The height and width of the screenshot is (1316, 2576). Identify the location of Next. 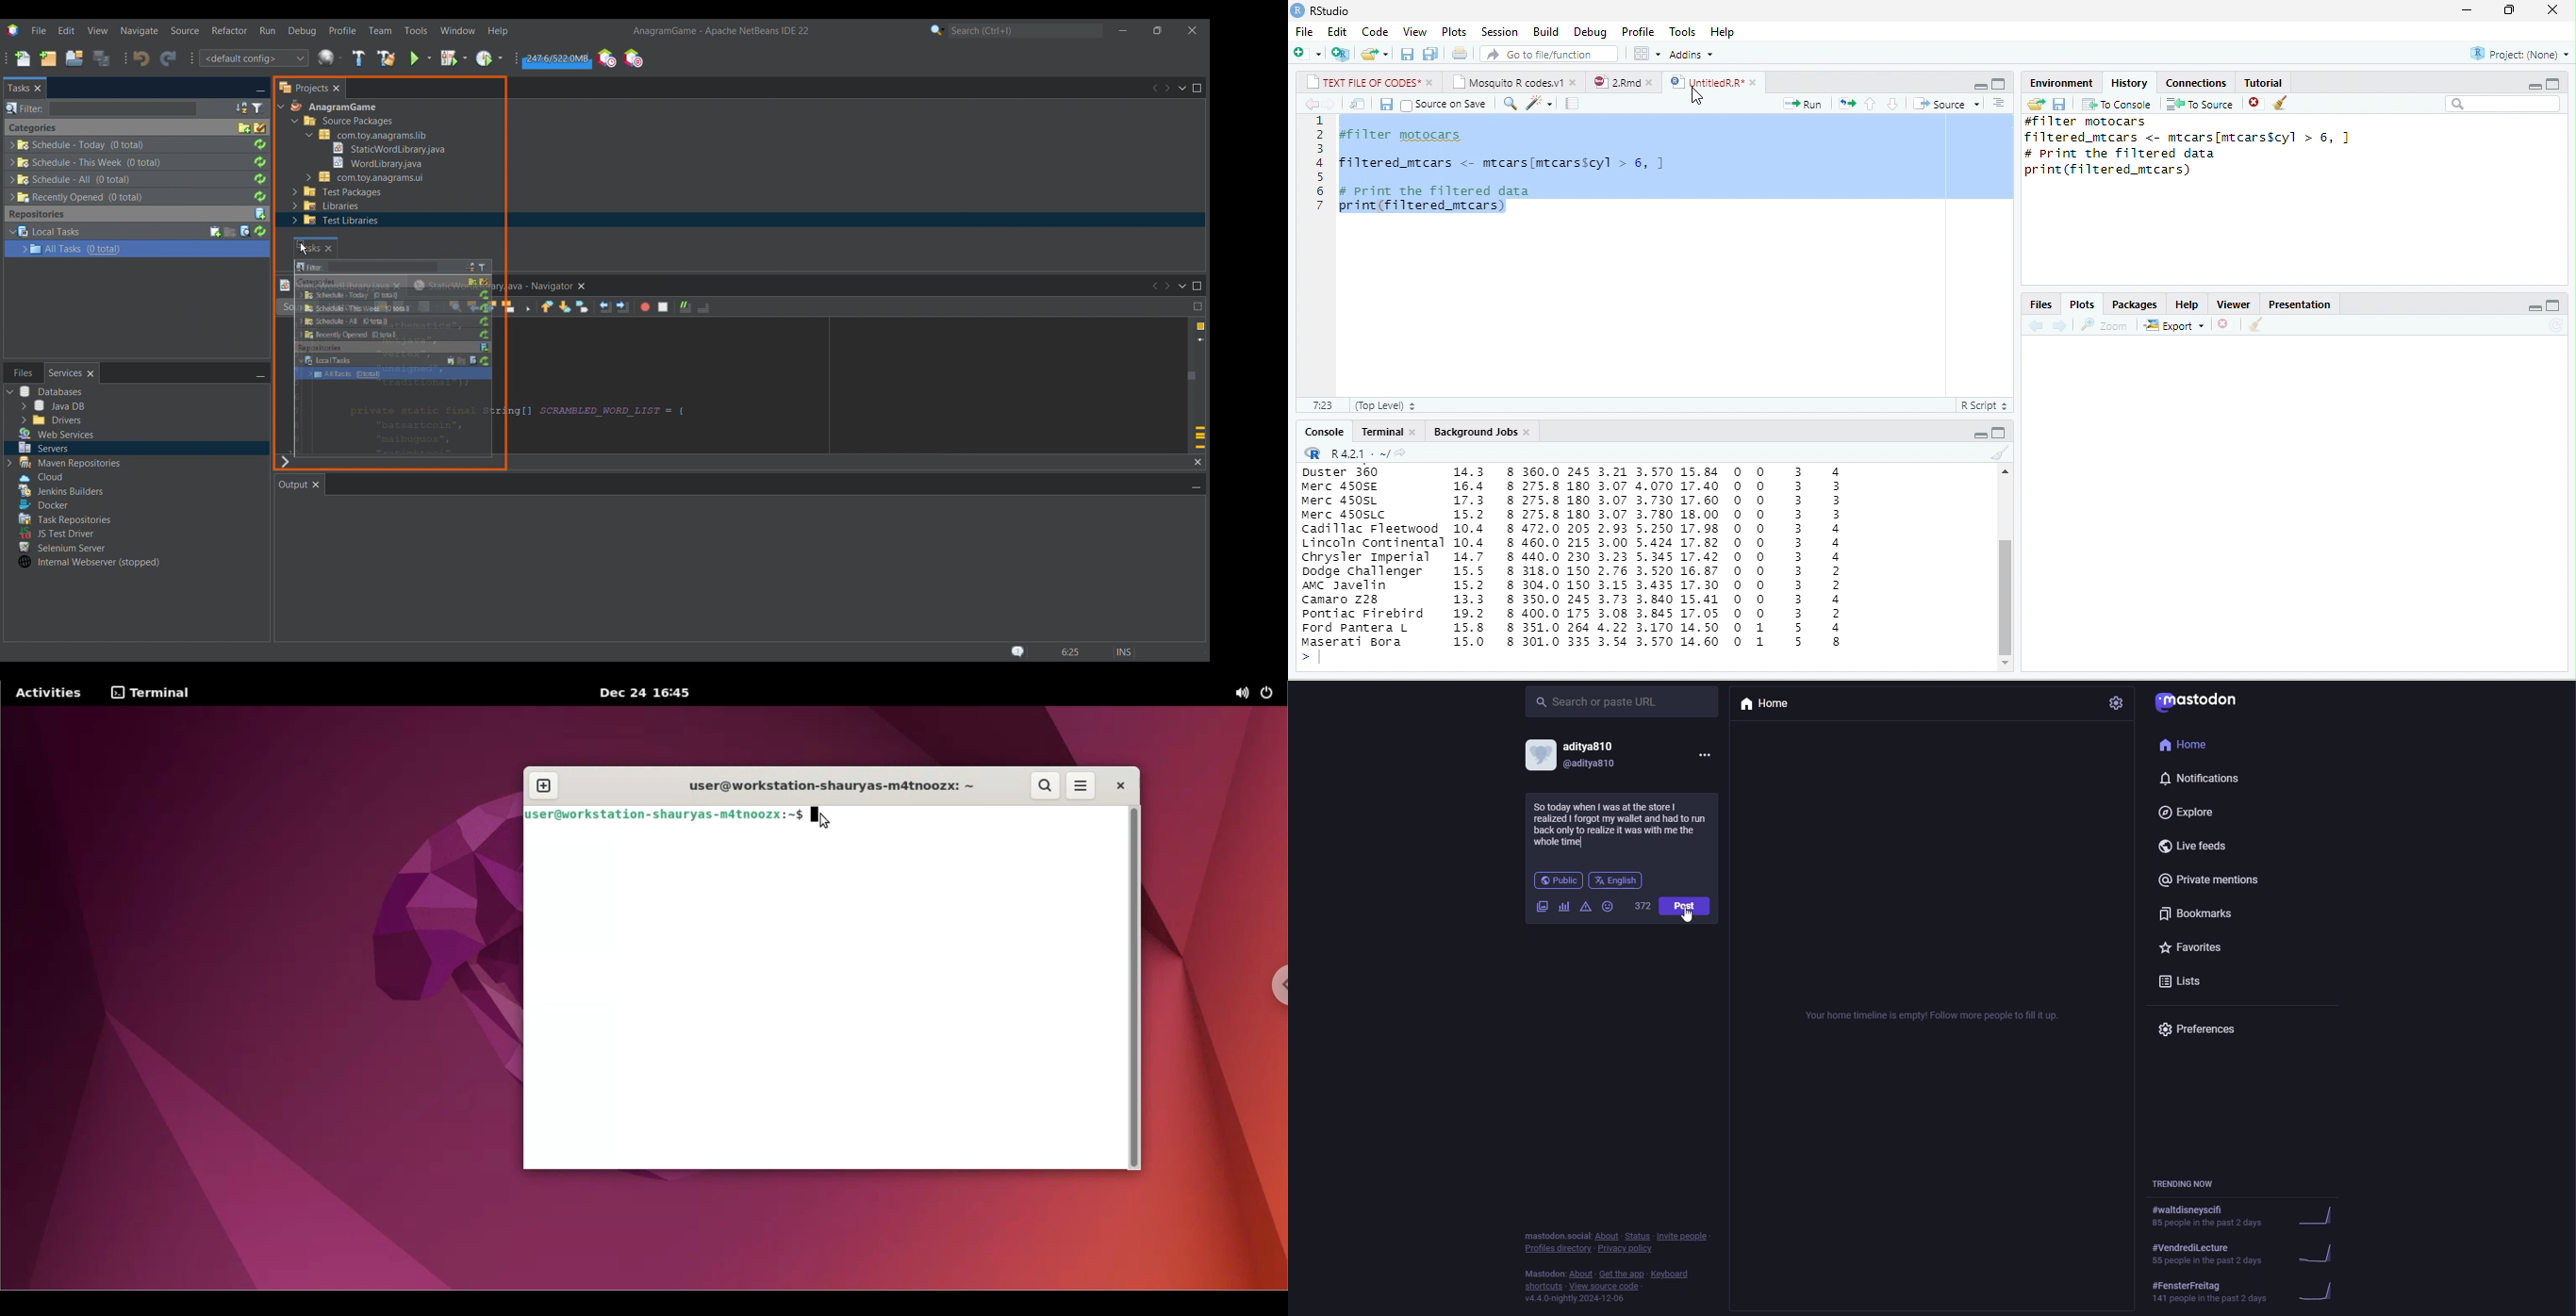
(1167, 88).